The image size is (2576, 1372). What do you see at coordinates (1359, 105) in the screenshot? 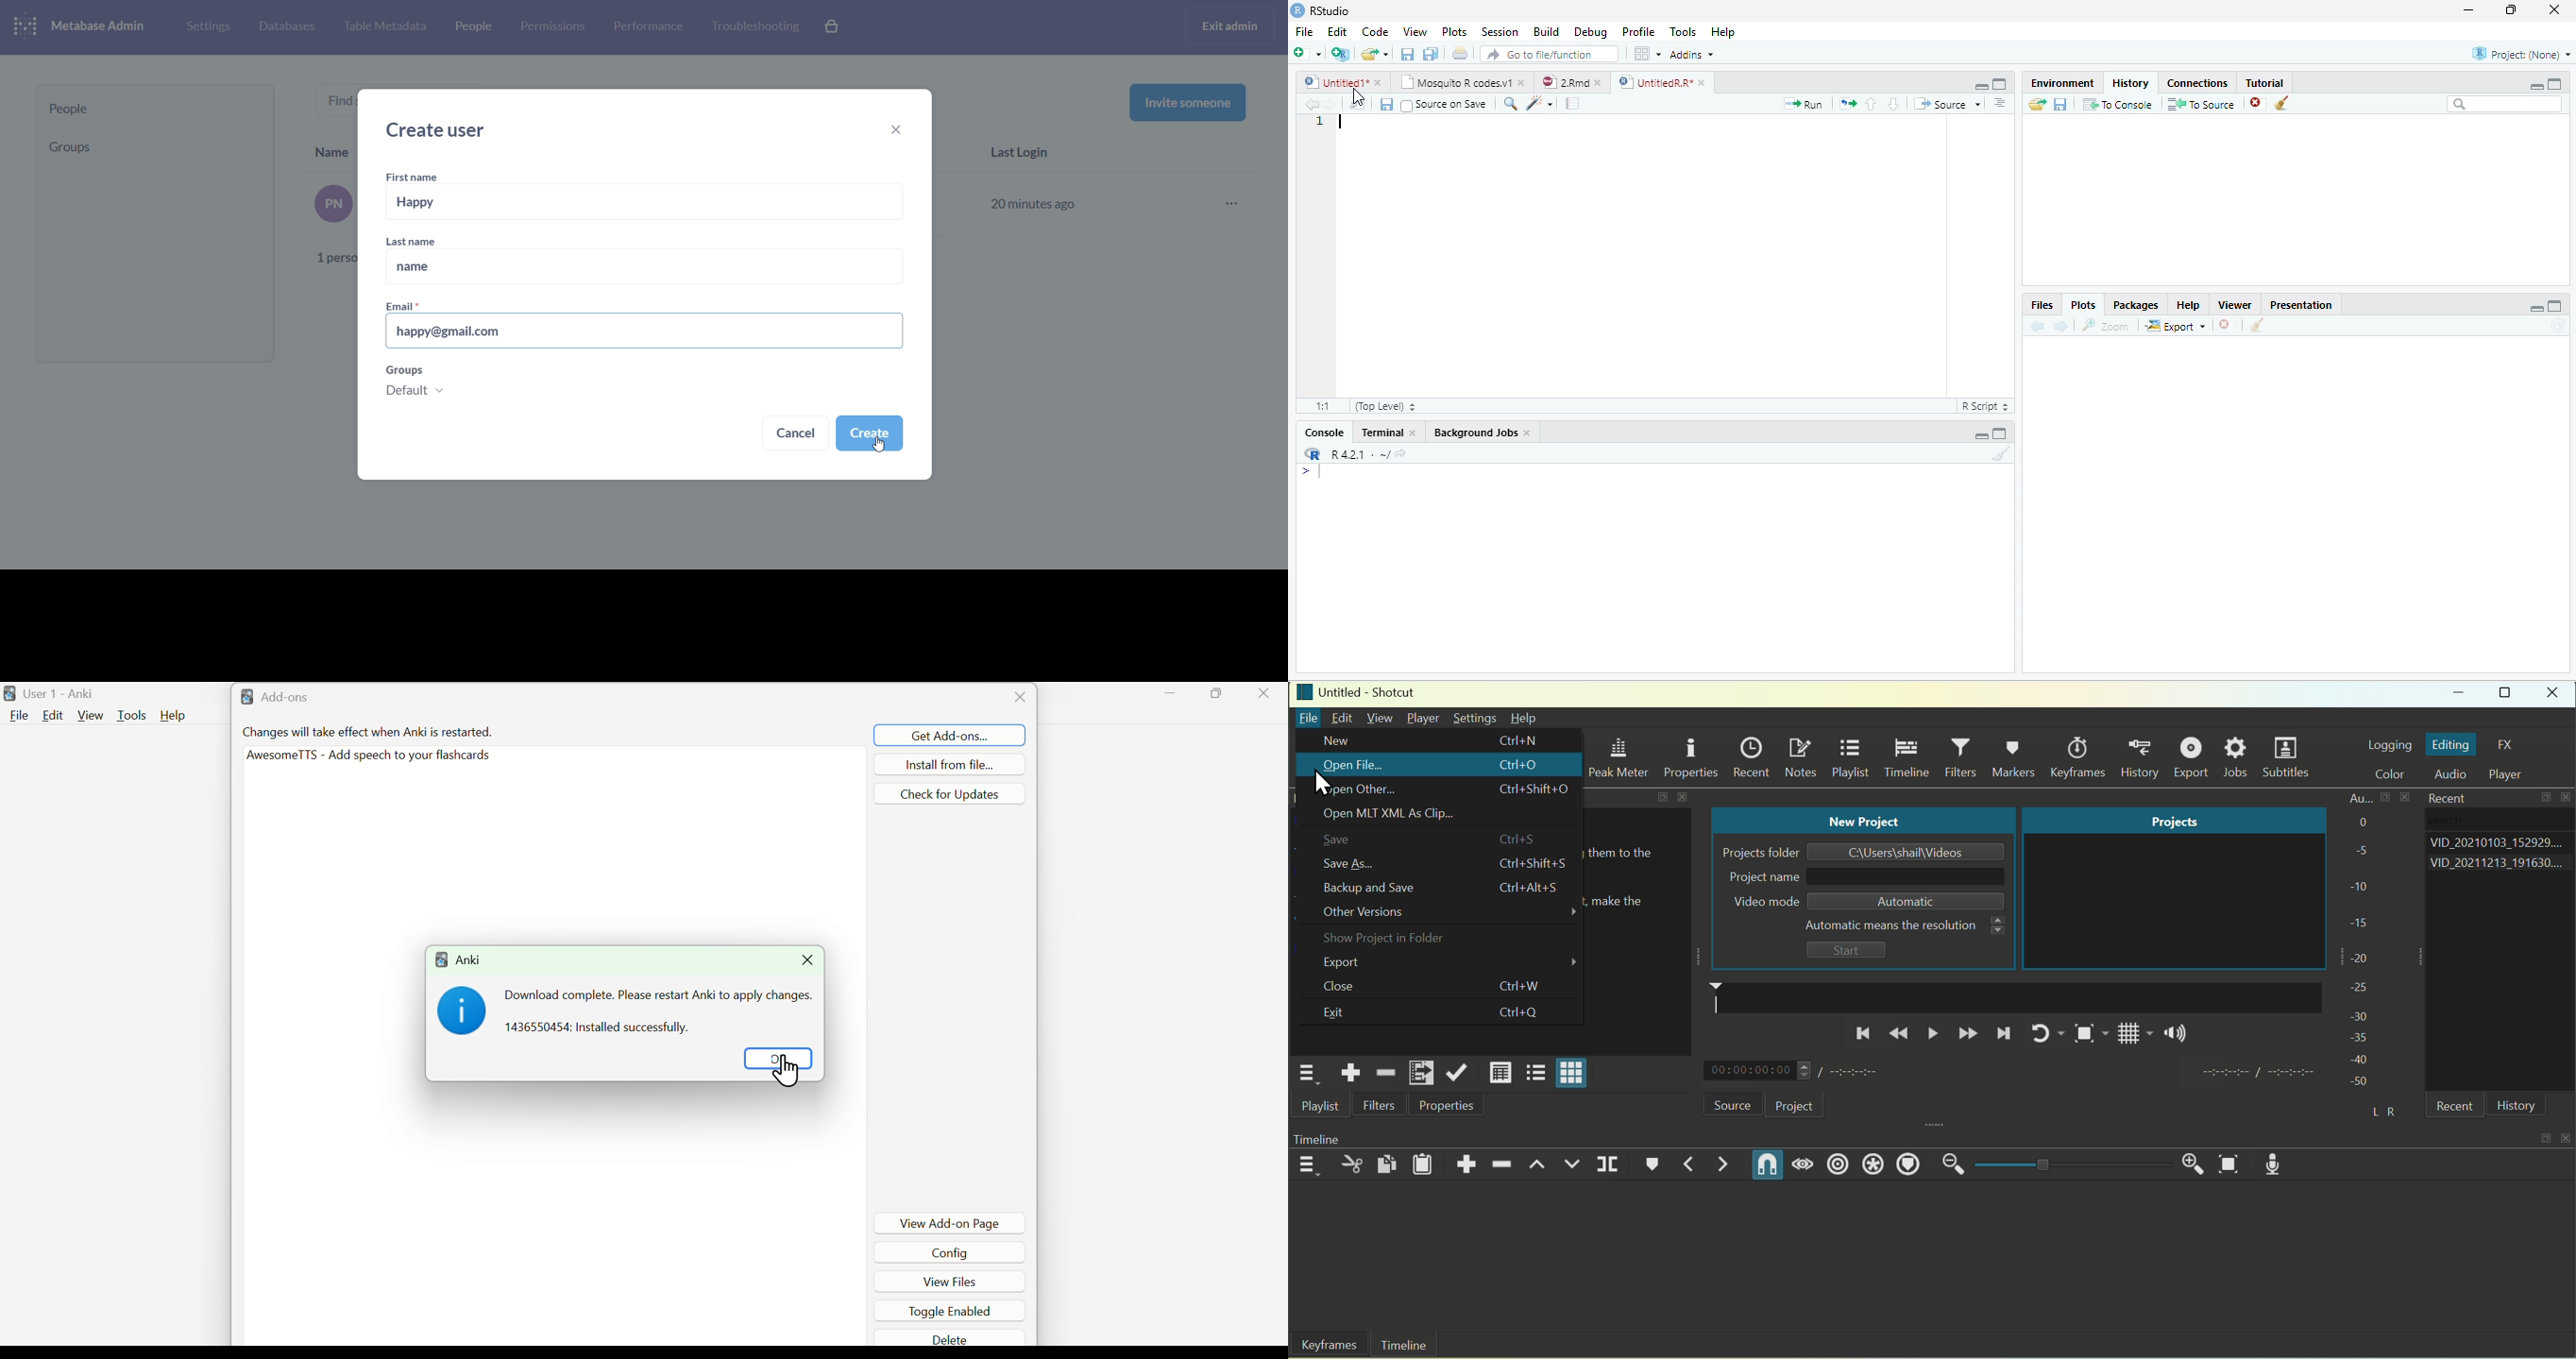
I see `Show in new window` at bounding box center [1359, 105].